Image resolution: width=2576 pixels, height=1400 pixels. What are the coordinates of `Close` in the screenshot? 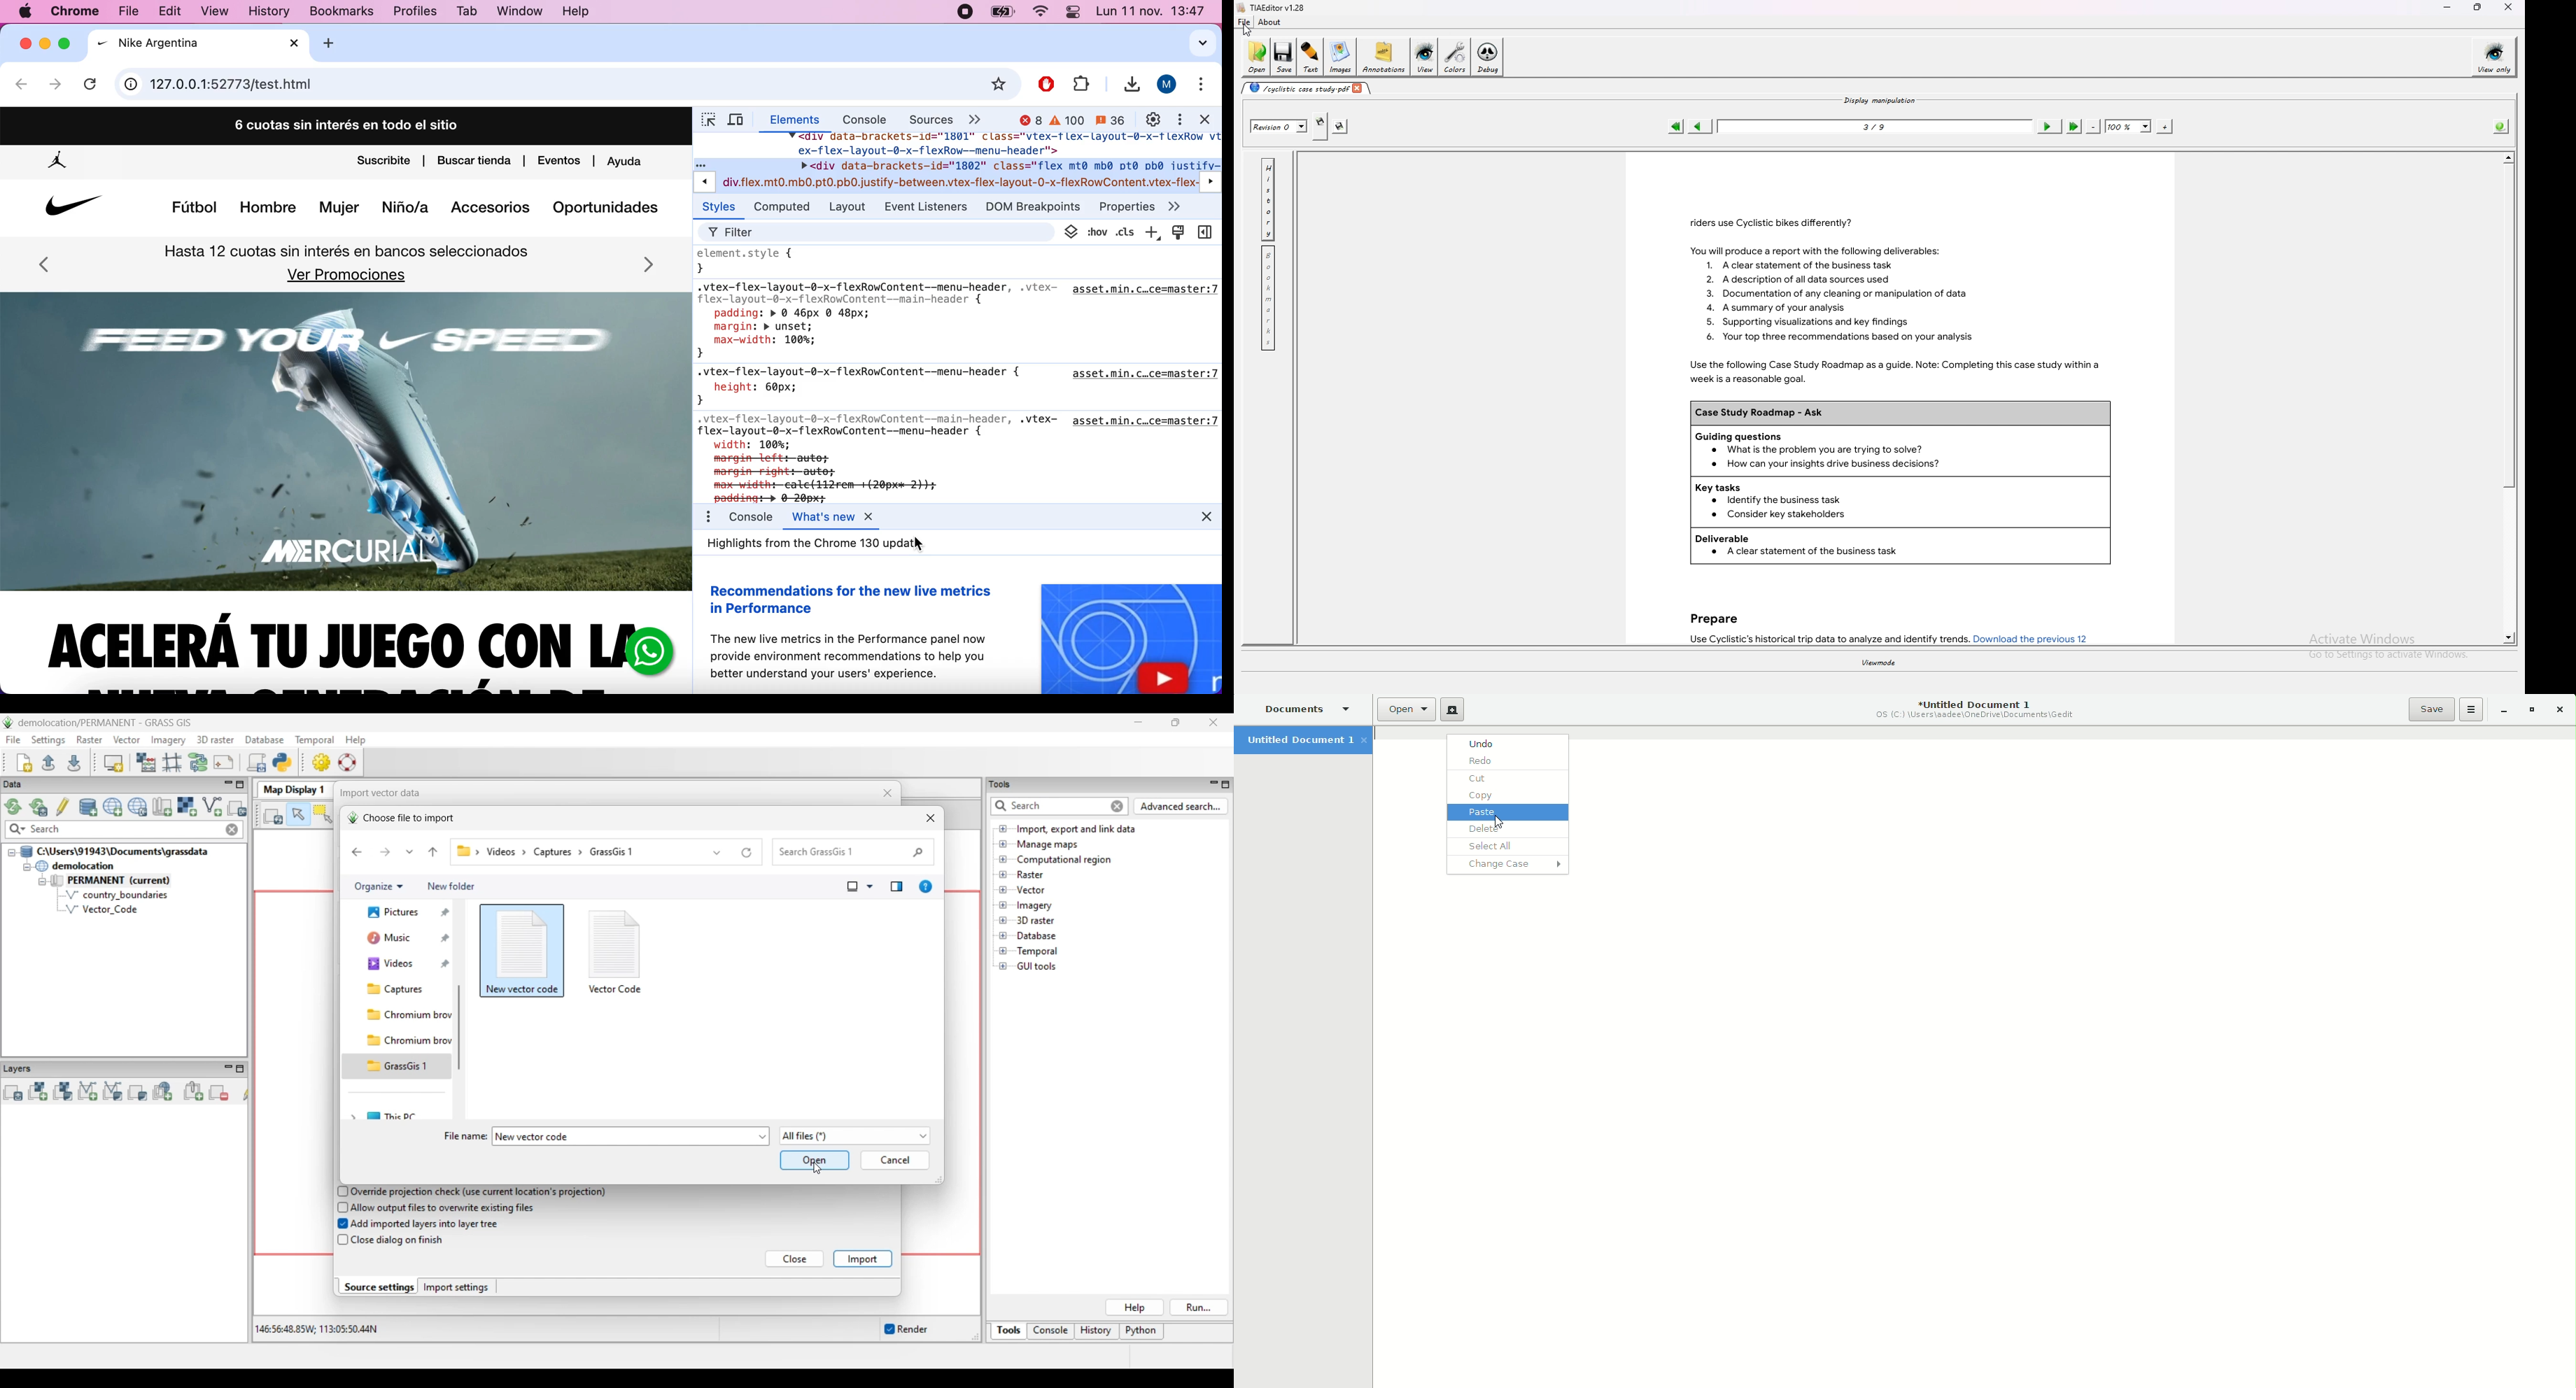 It's located at (2561, 710).